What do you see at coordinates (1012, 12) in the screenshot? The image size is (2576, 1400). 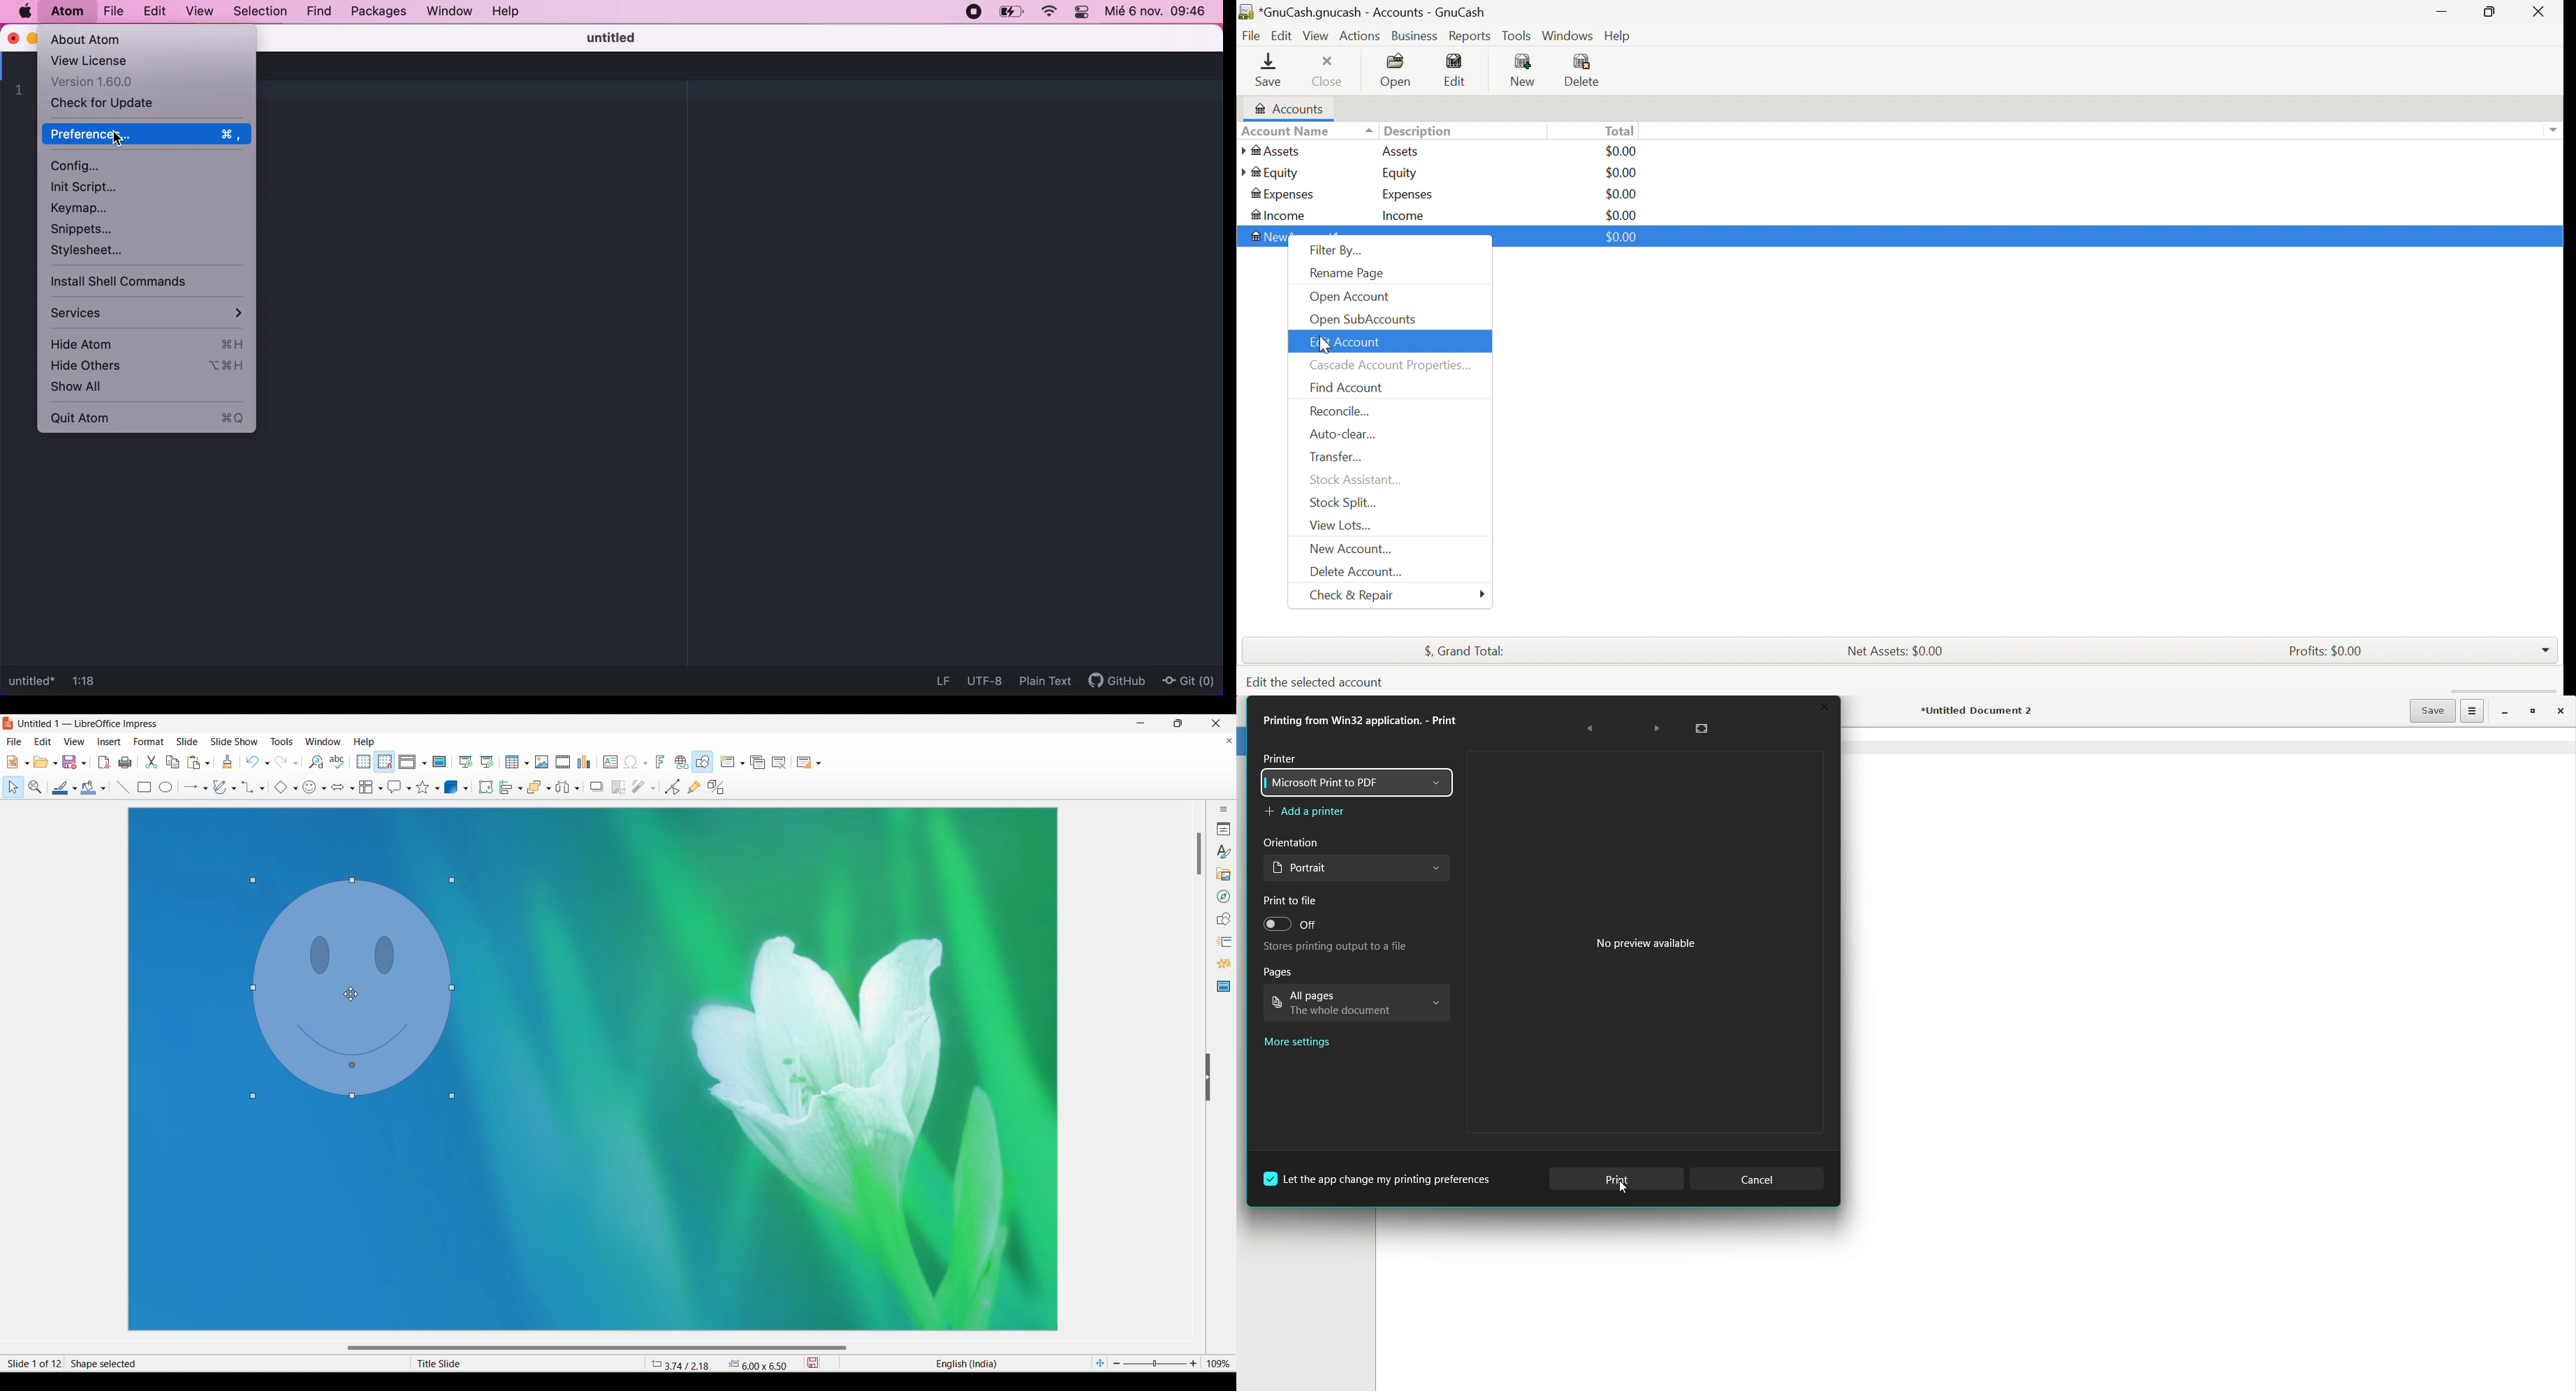 I see `battery` at bounding box center [1012, 12].